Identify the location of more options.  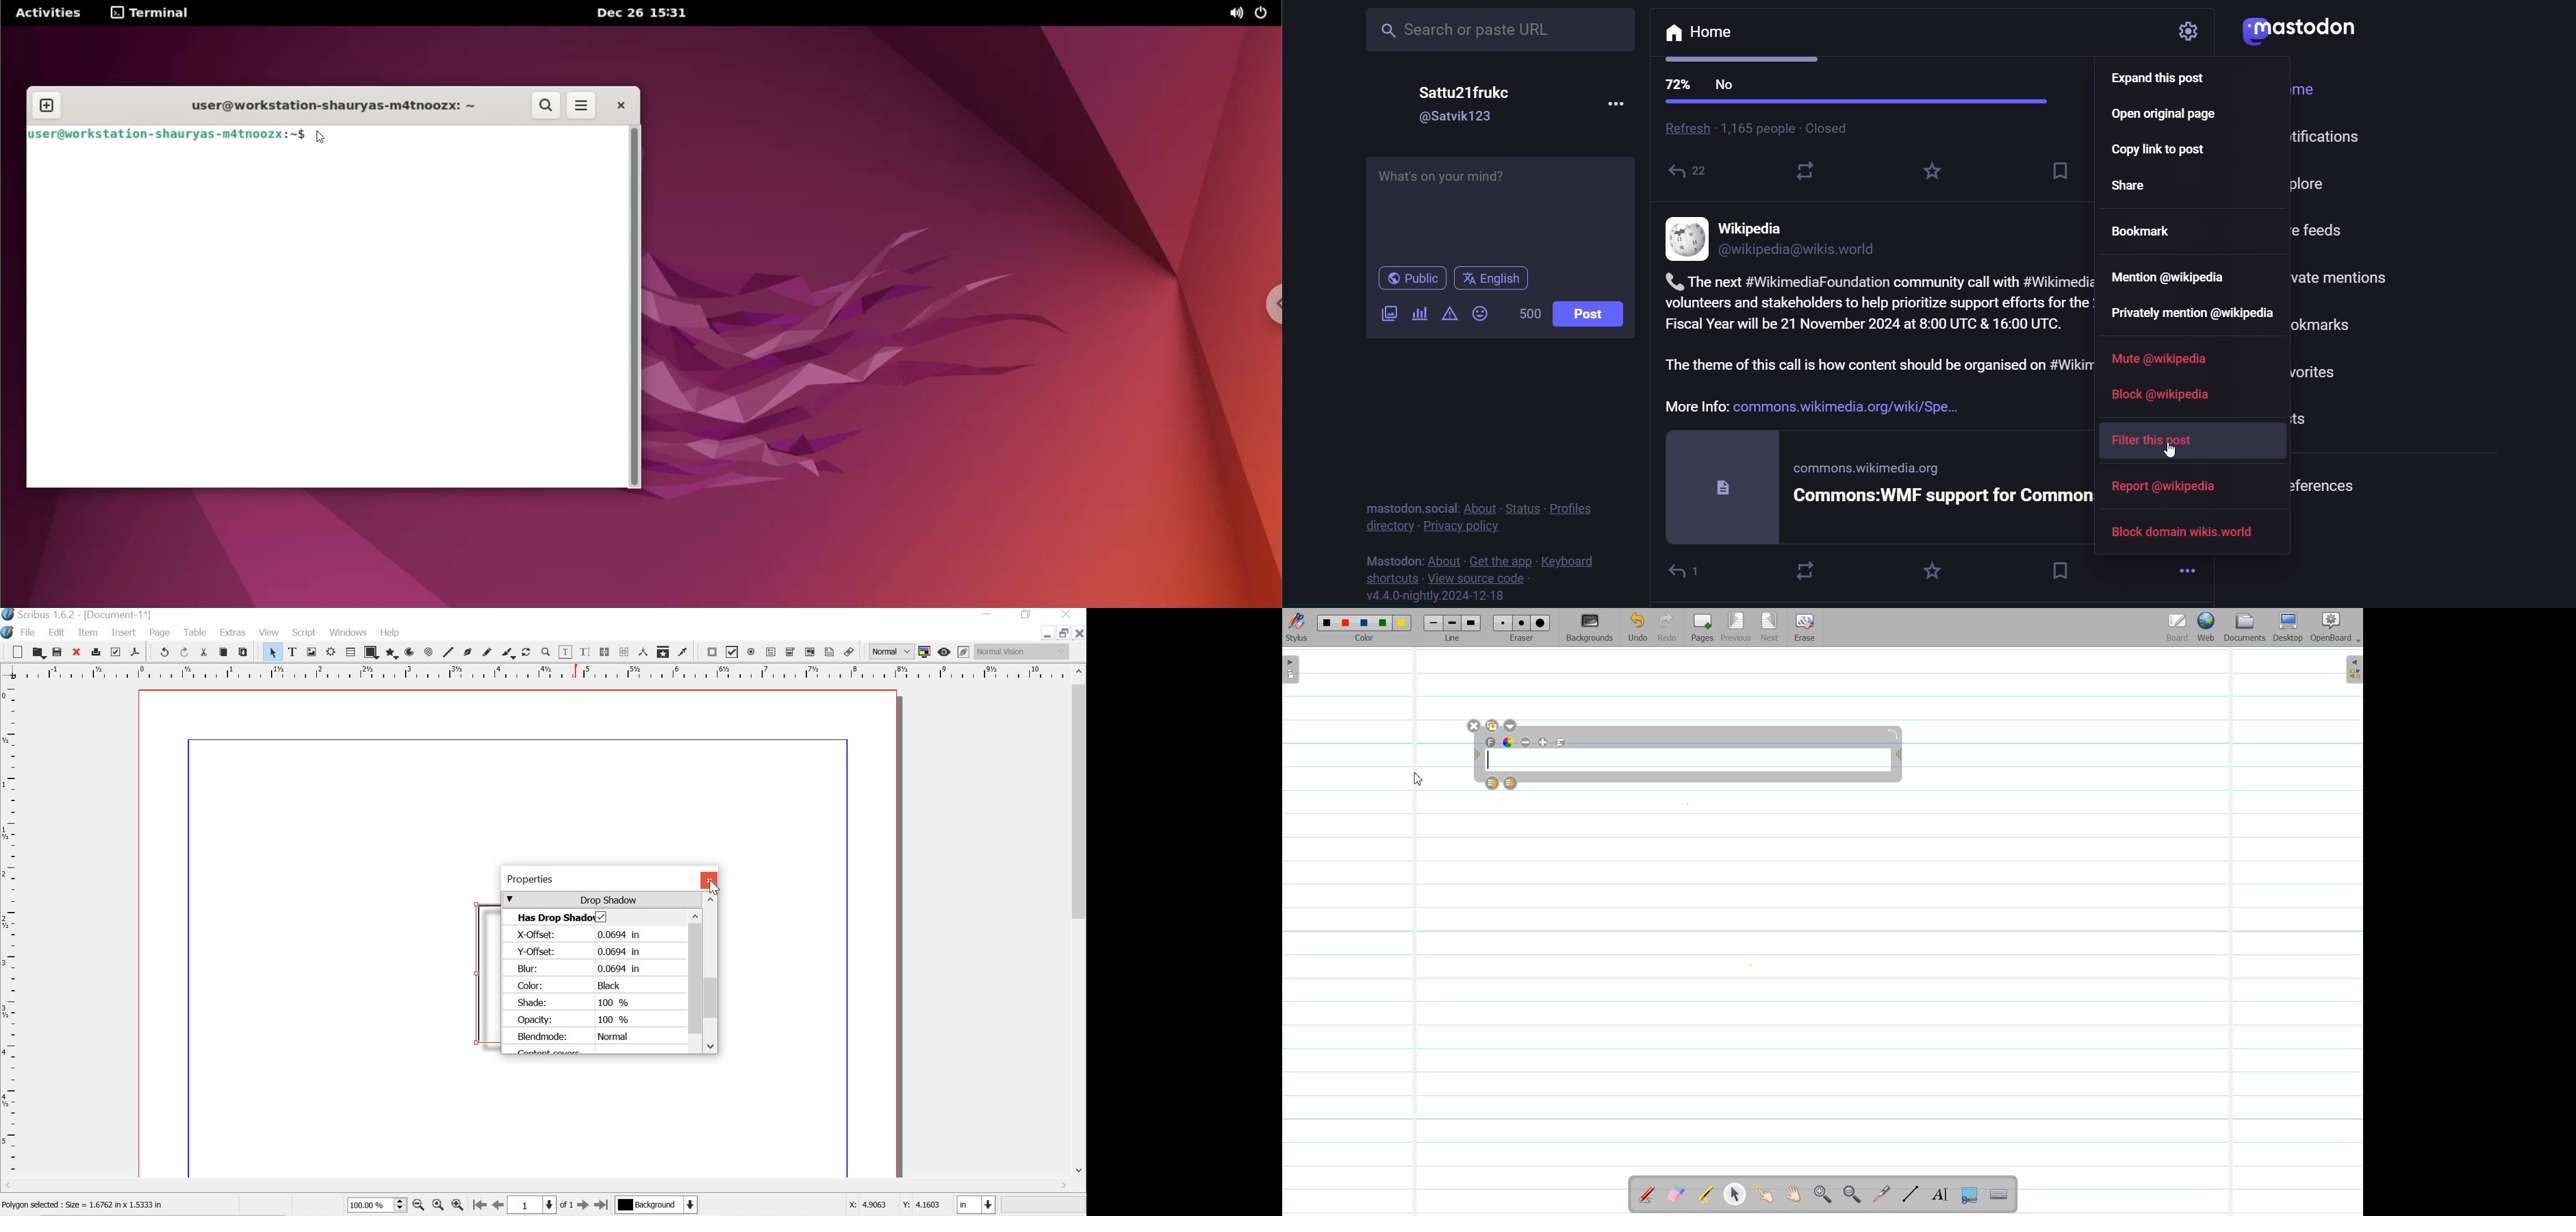
(583, 106).